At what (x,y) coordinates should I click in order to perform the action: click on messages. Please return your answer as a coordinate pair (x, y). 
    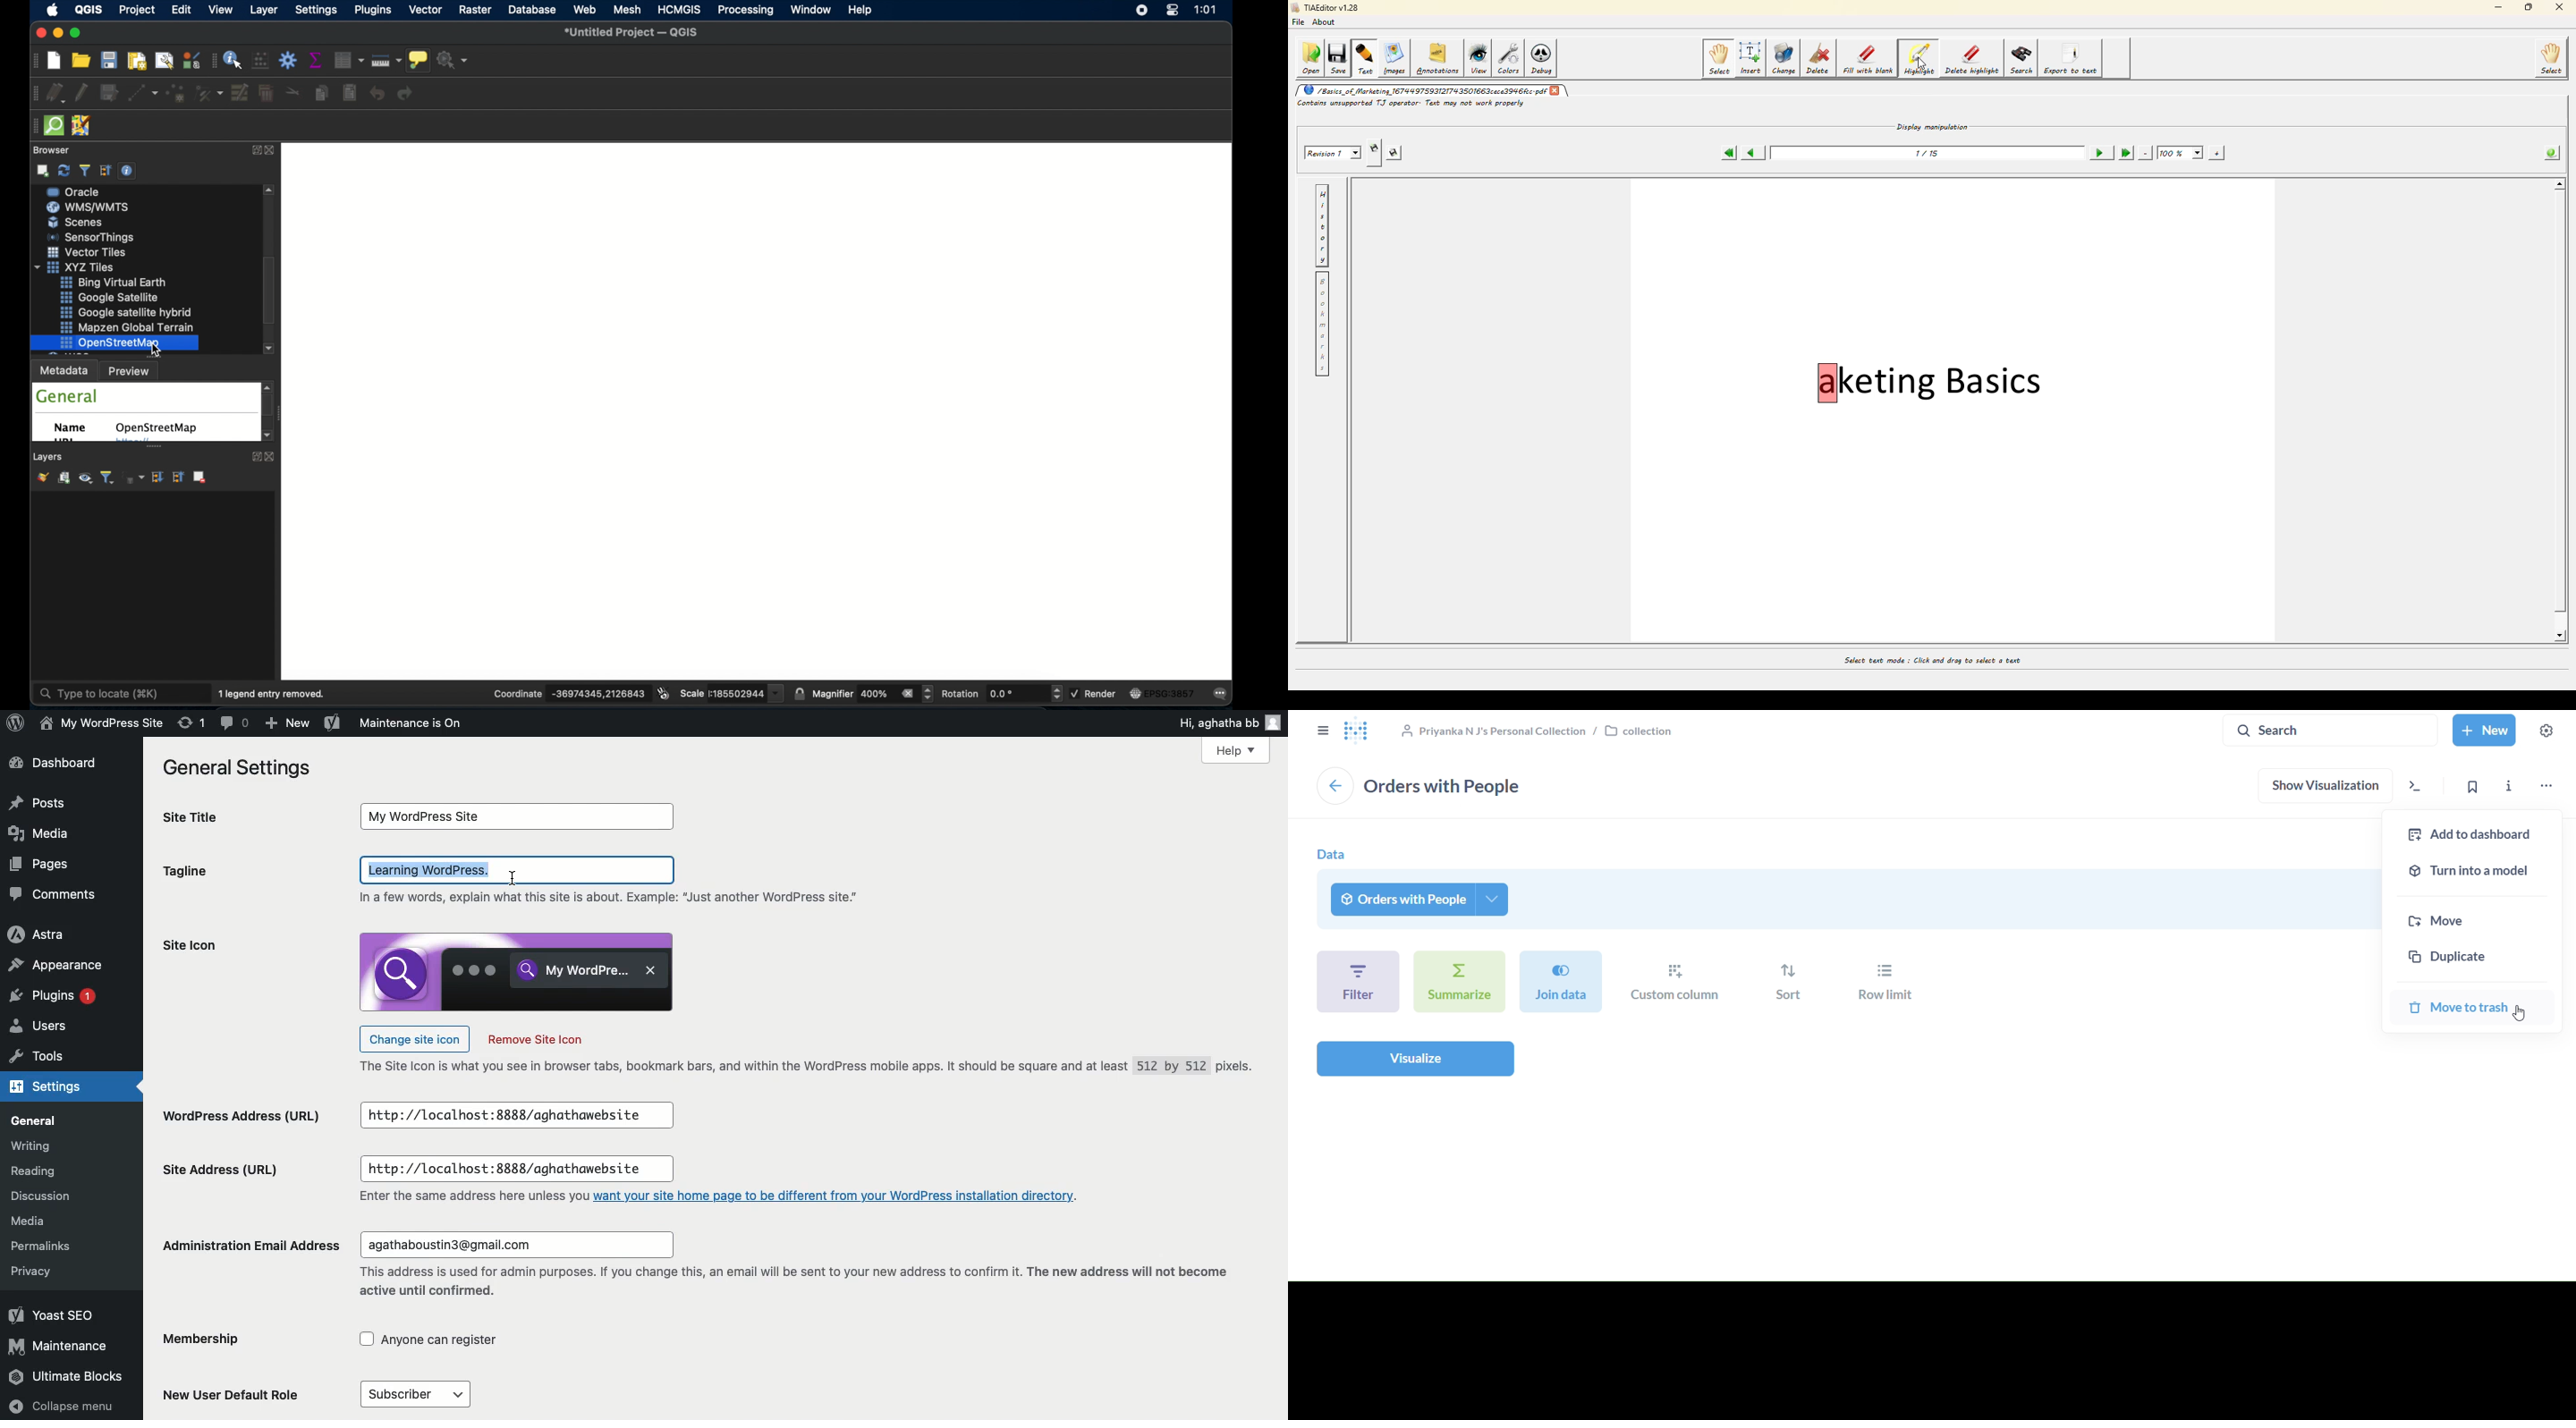
    Looking at the image, I should click on (1224, 693).